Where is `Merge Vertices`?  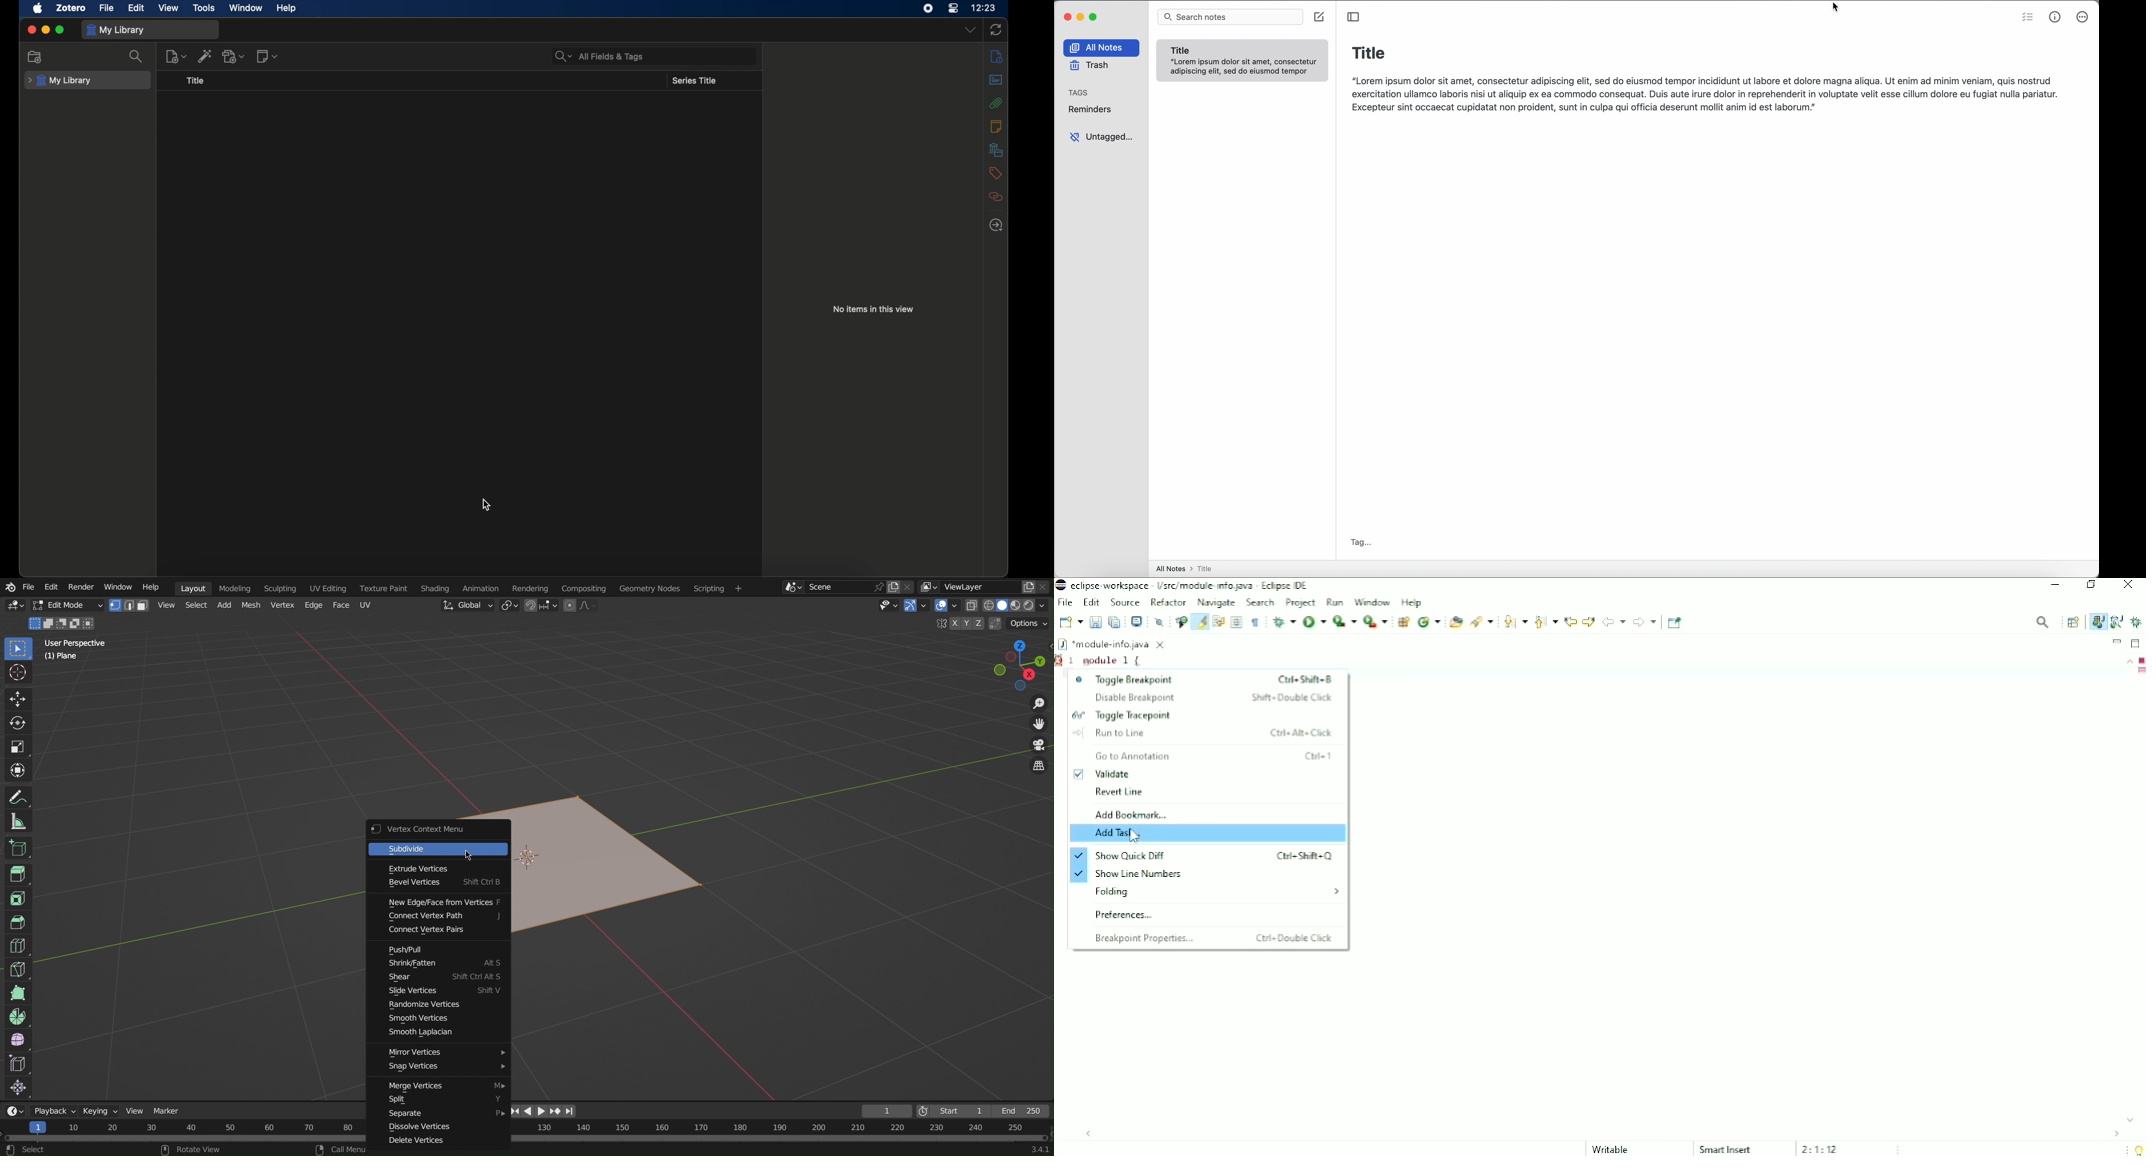 Merge Vertices is located at coordinates (443, 1086).